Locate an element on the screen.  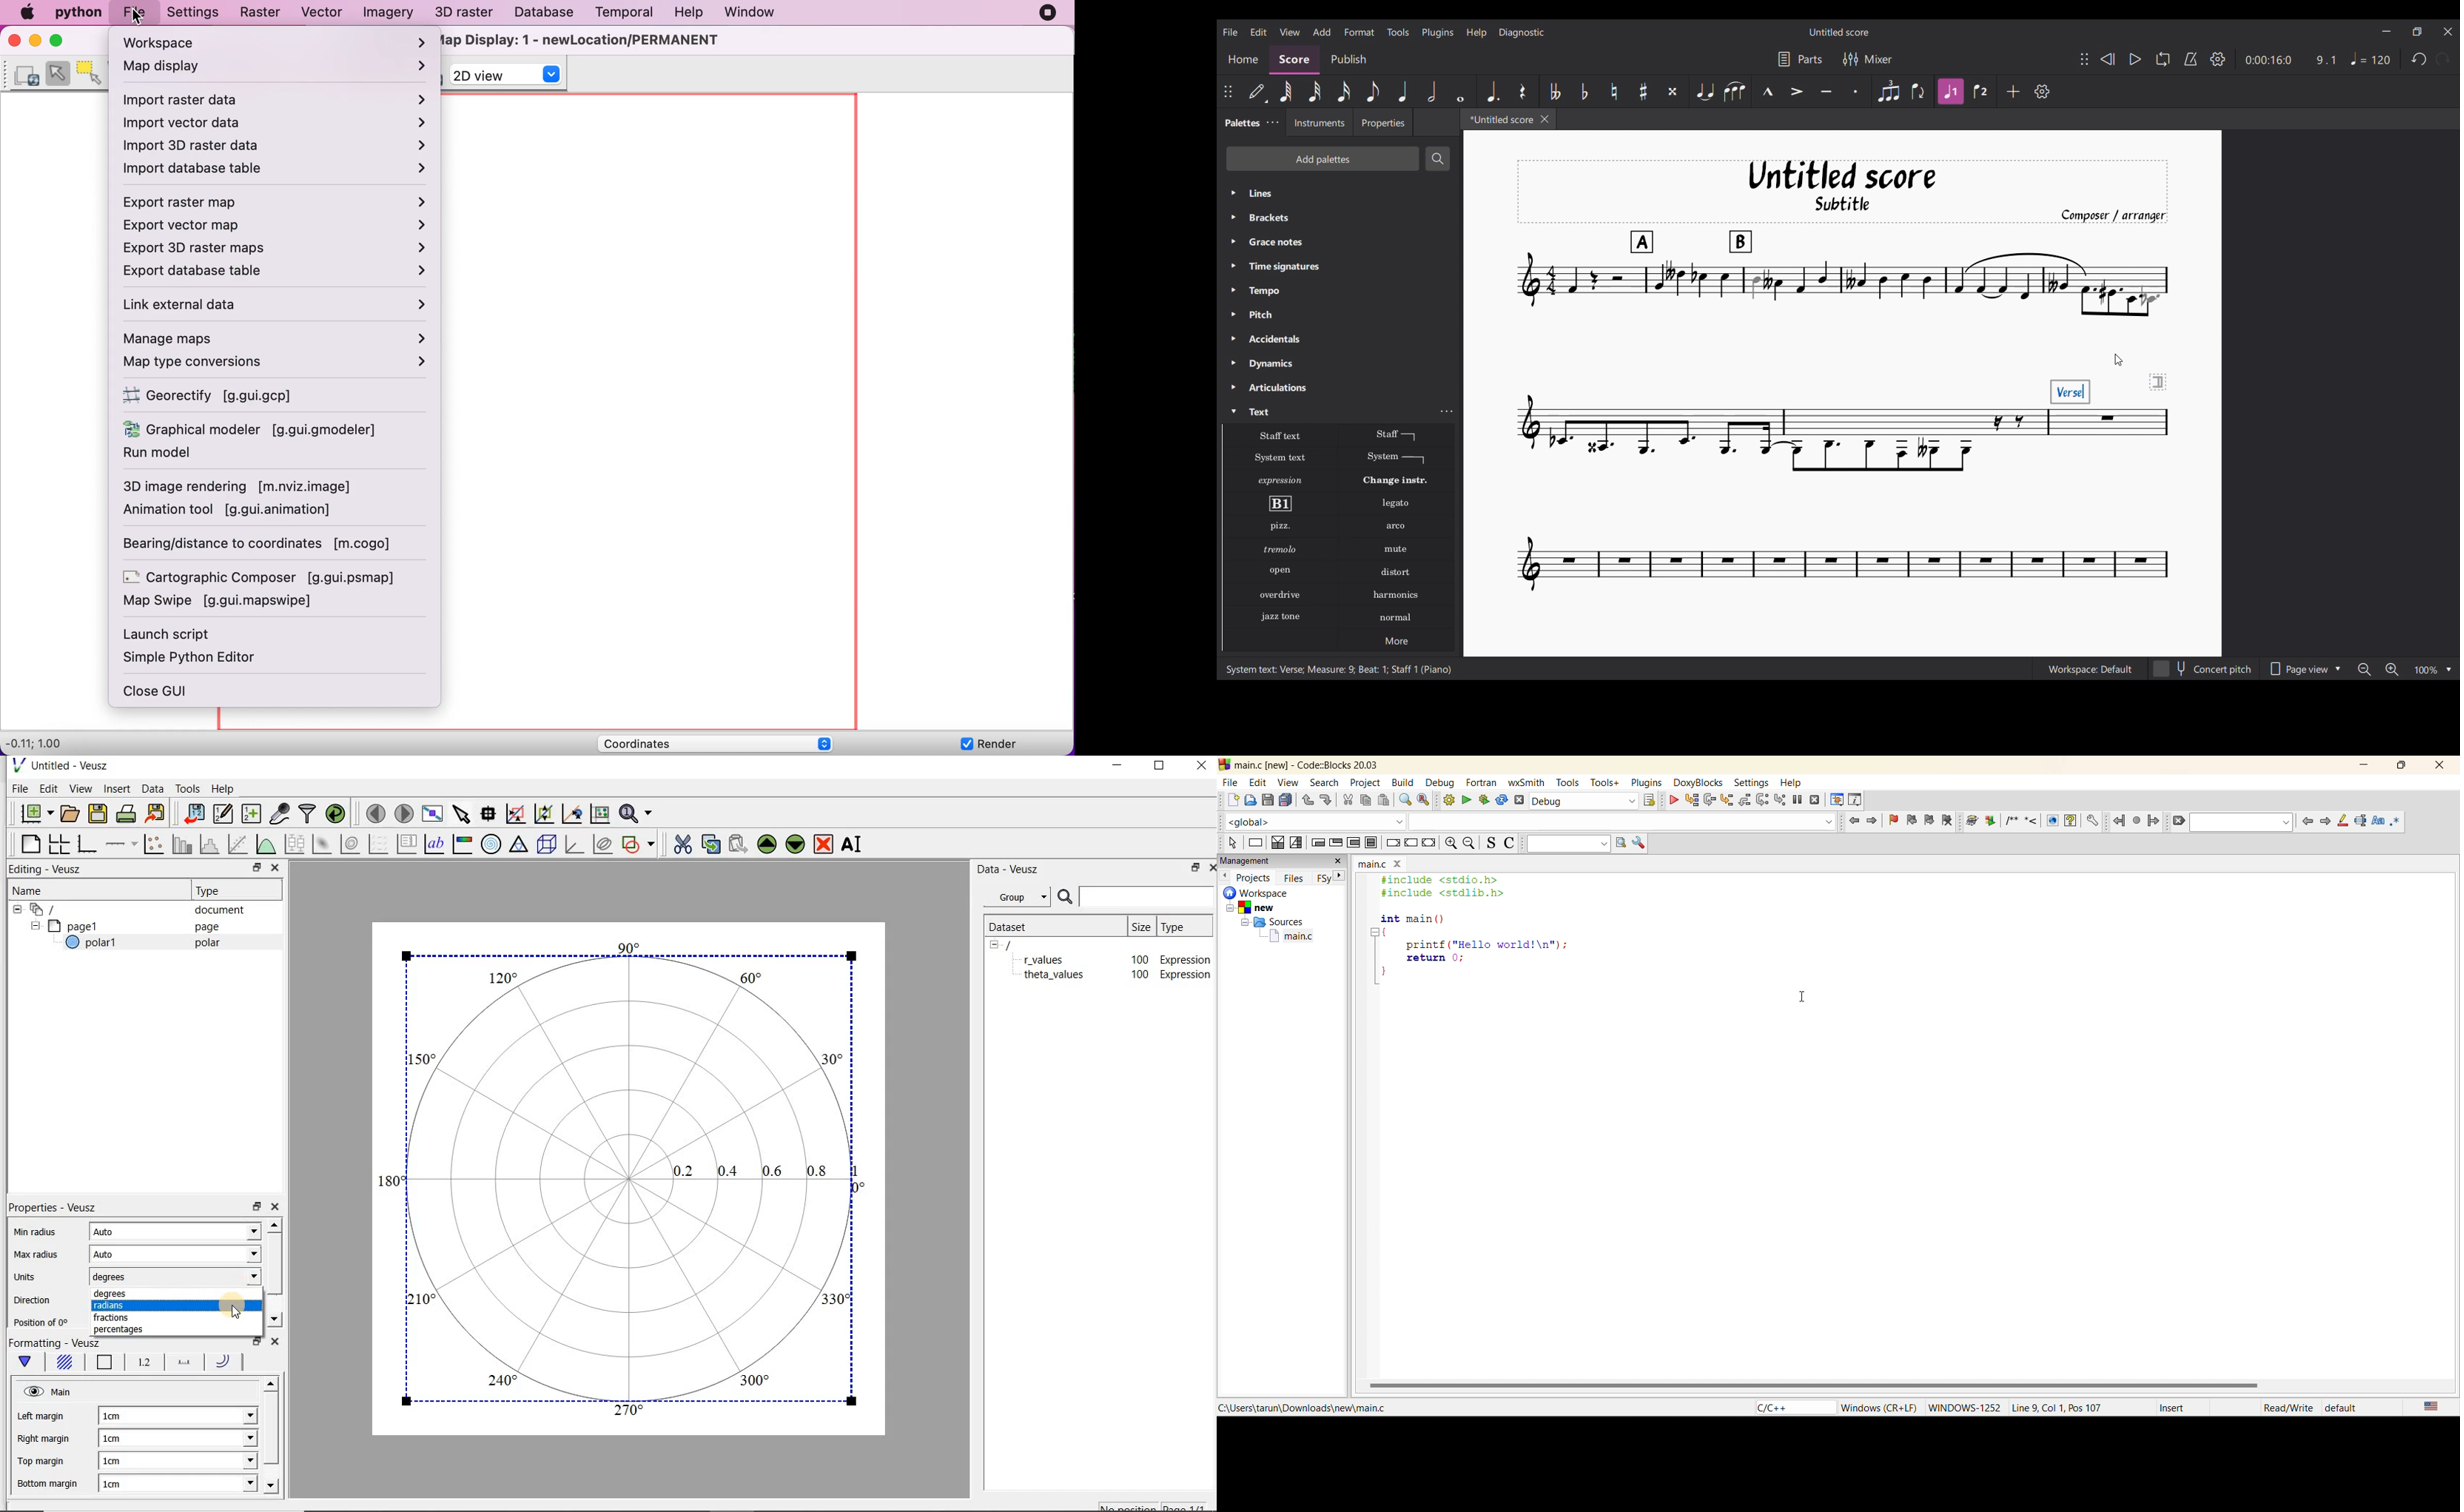
use regex is located at coordinates (2398, 820).